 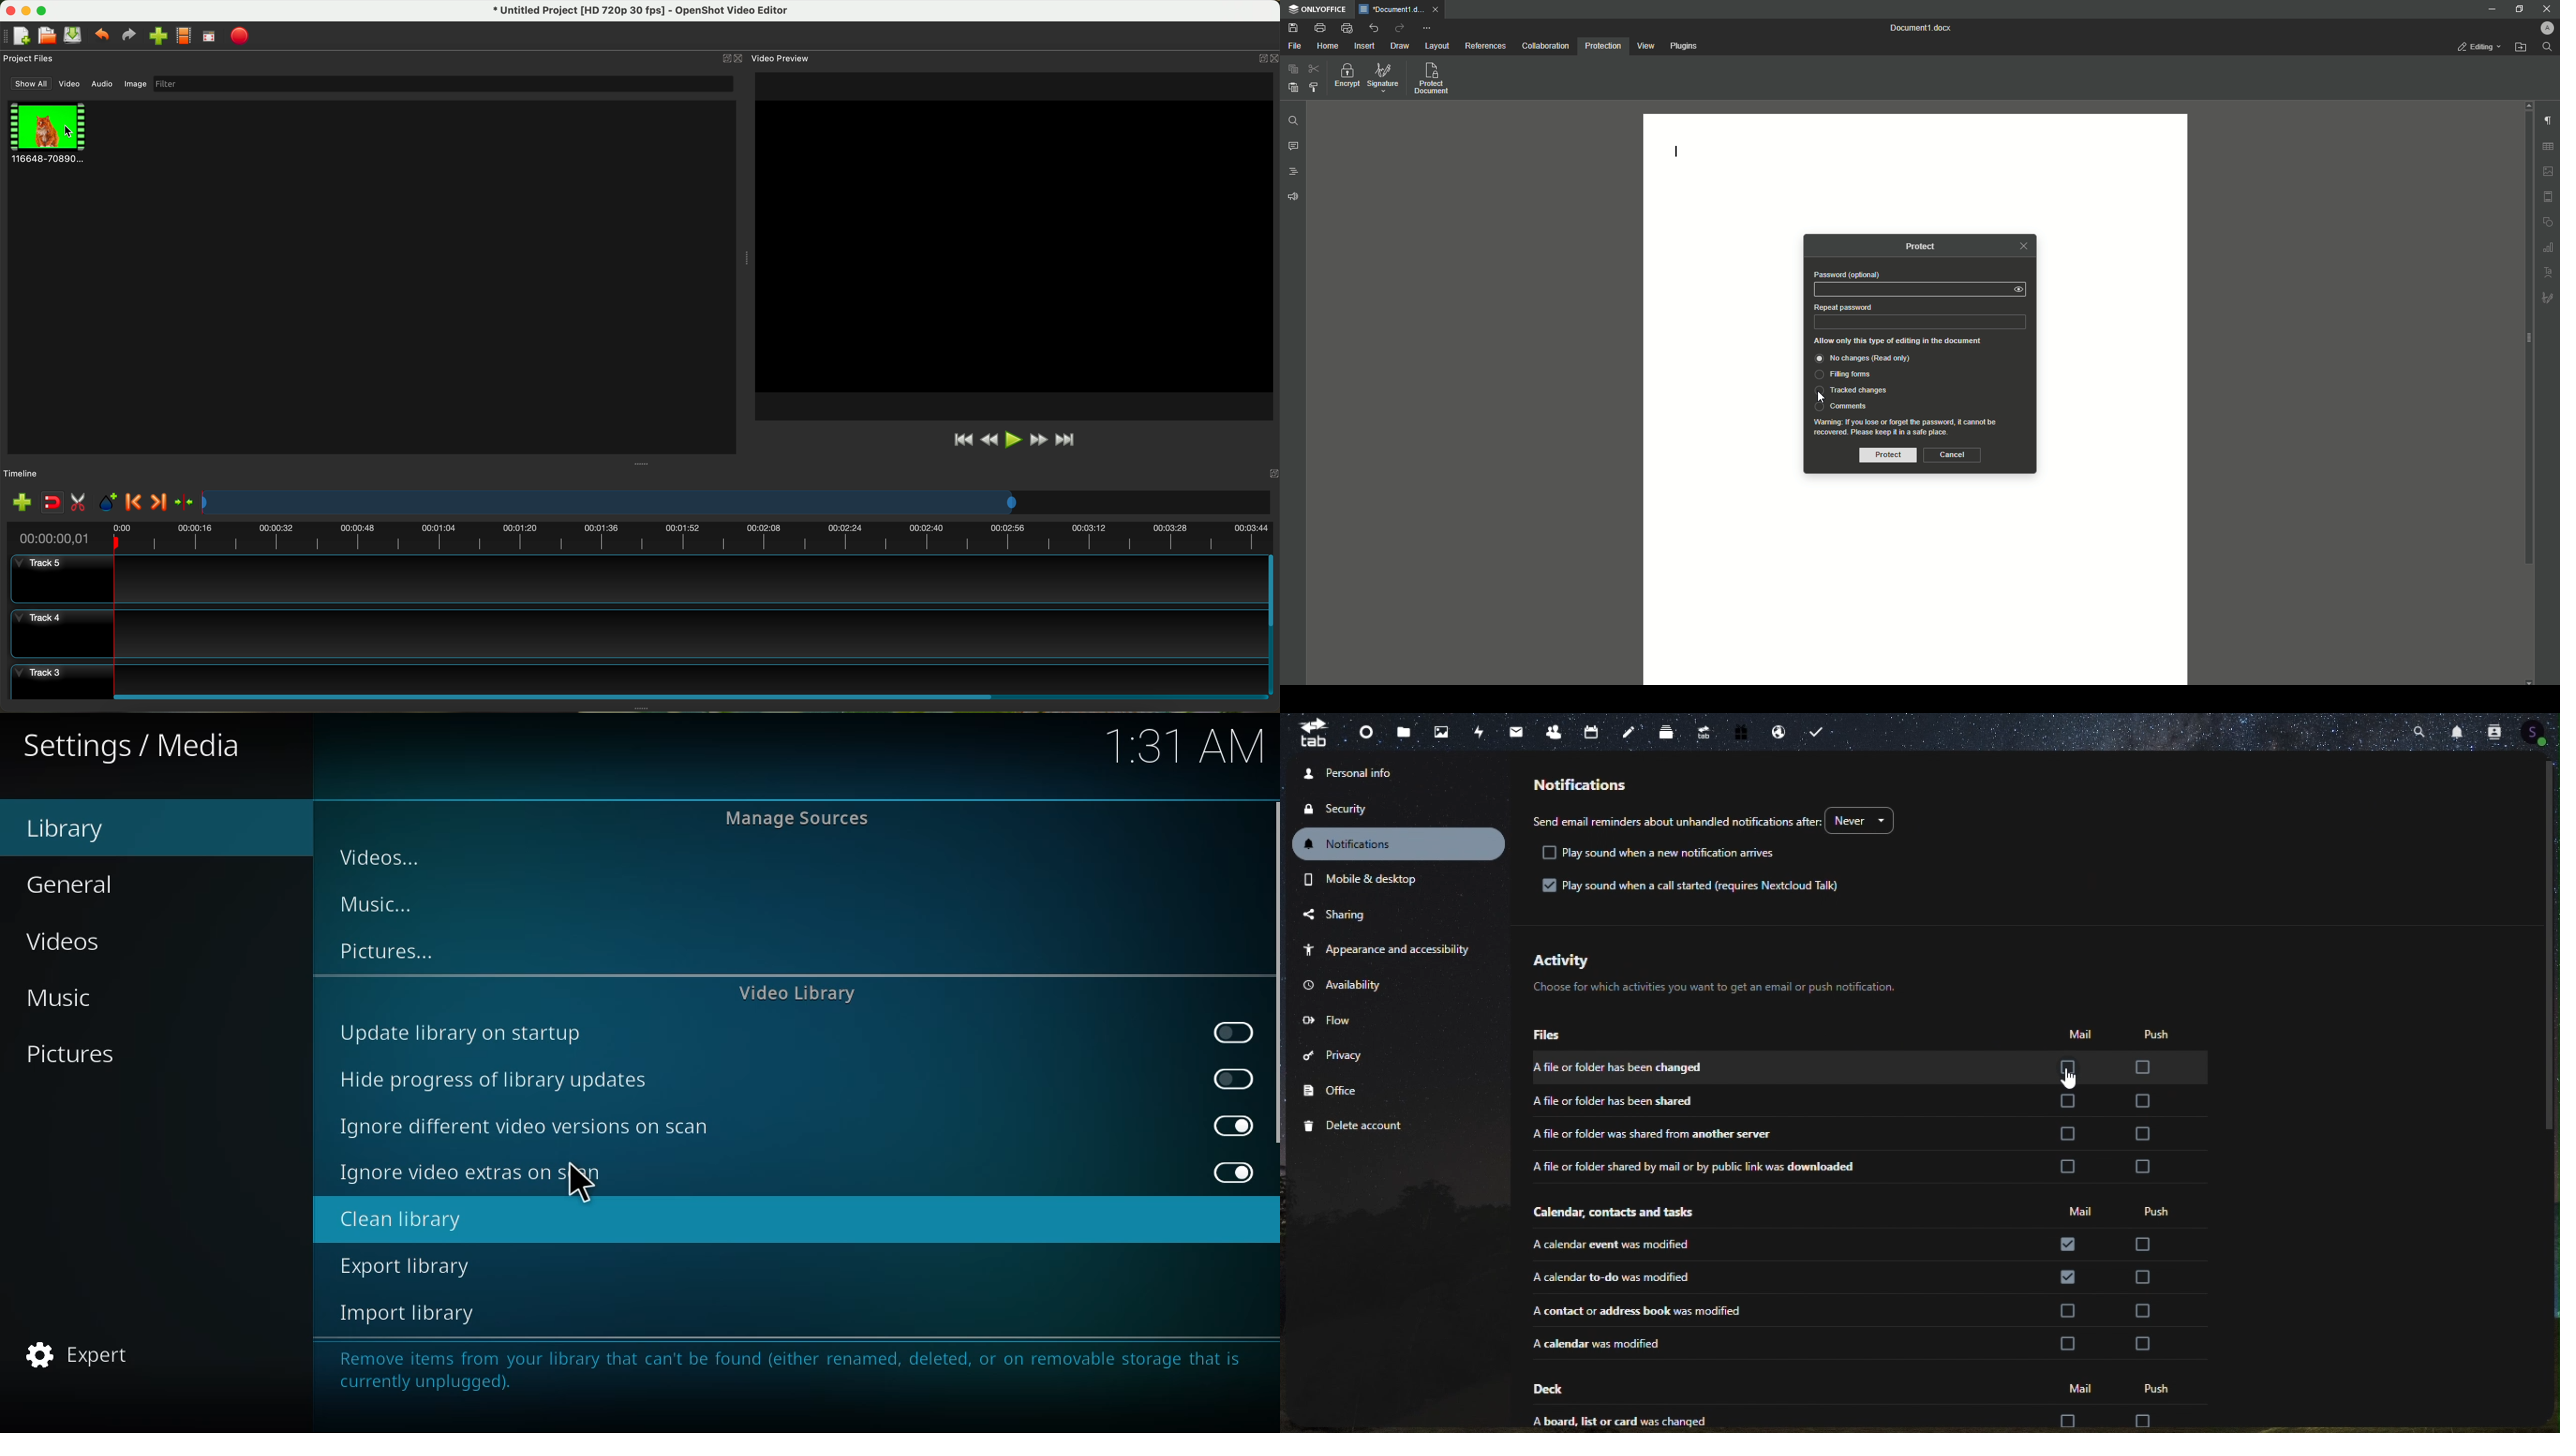 What do you see at coordinates (2077, 1032) in the screenshot?
I see `mail` at bounding box center [2077, 1032].